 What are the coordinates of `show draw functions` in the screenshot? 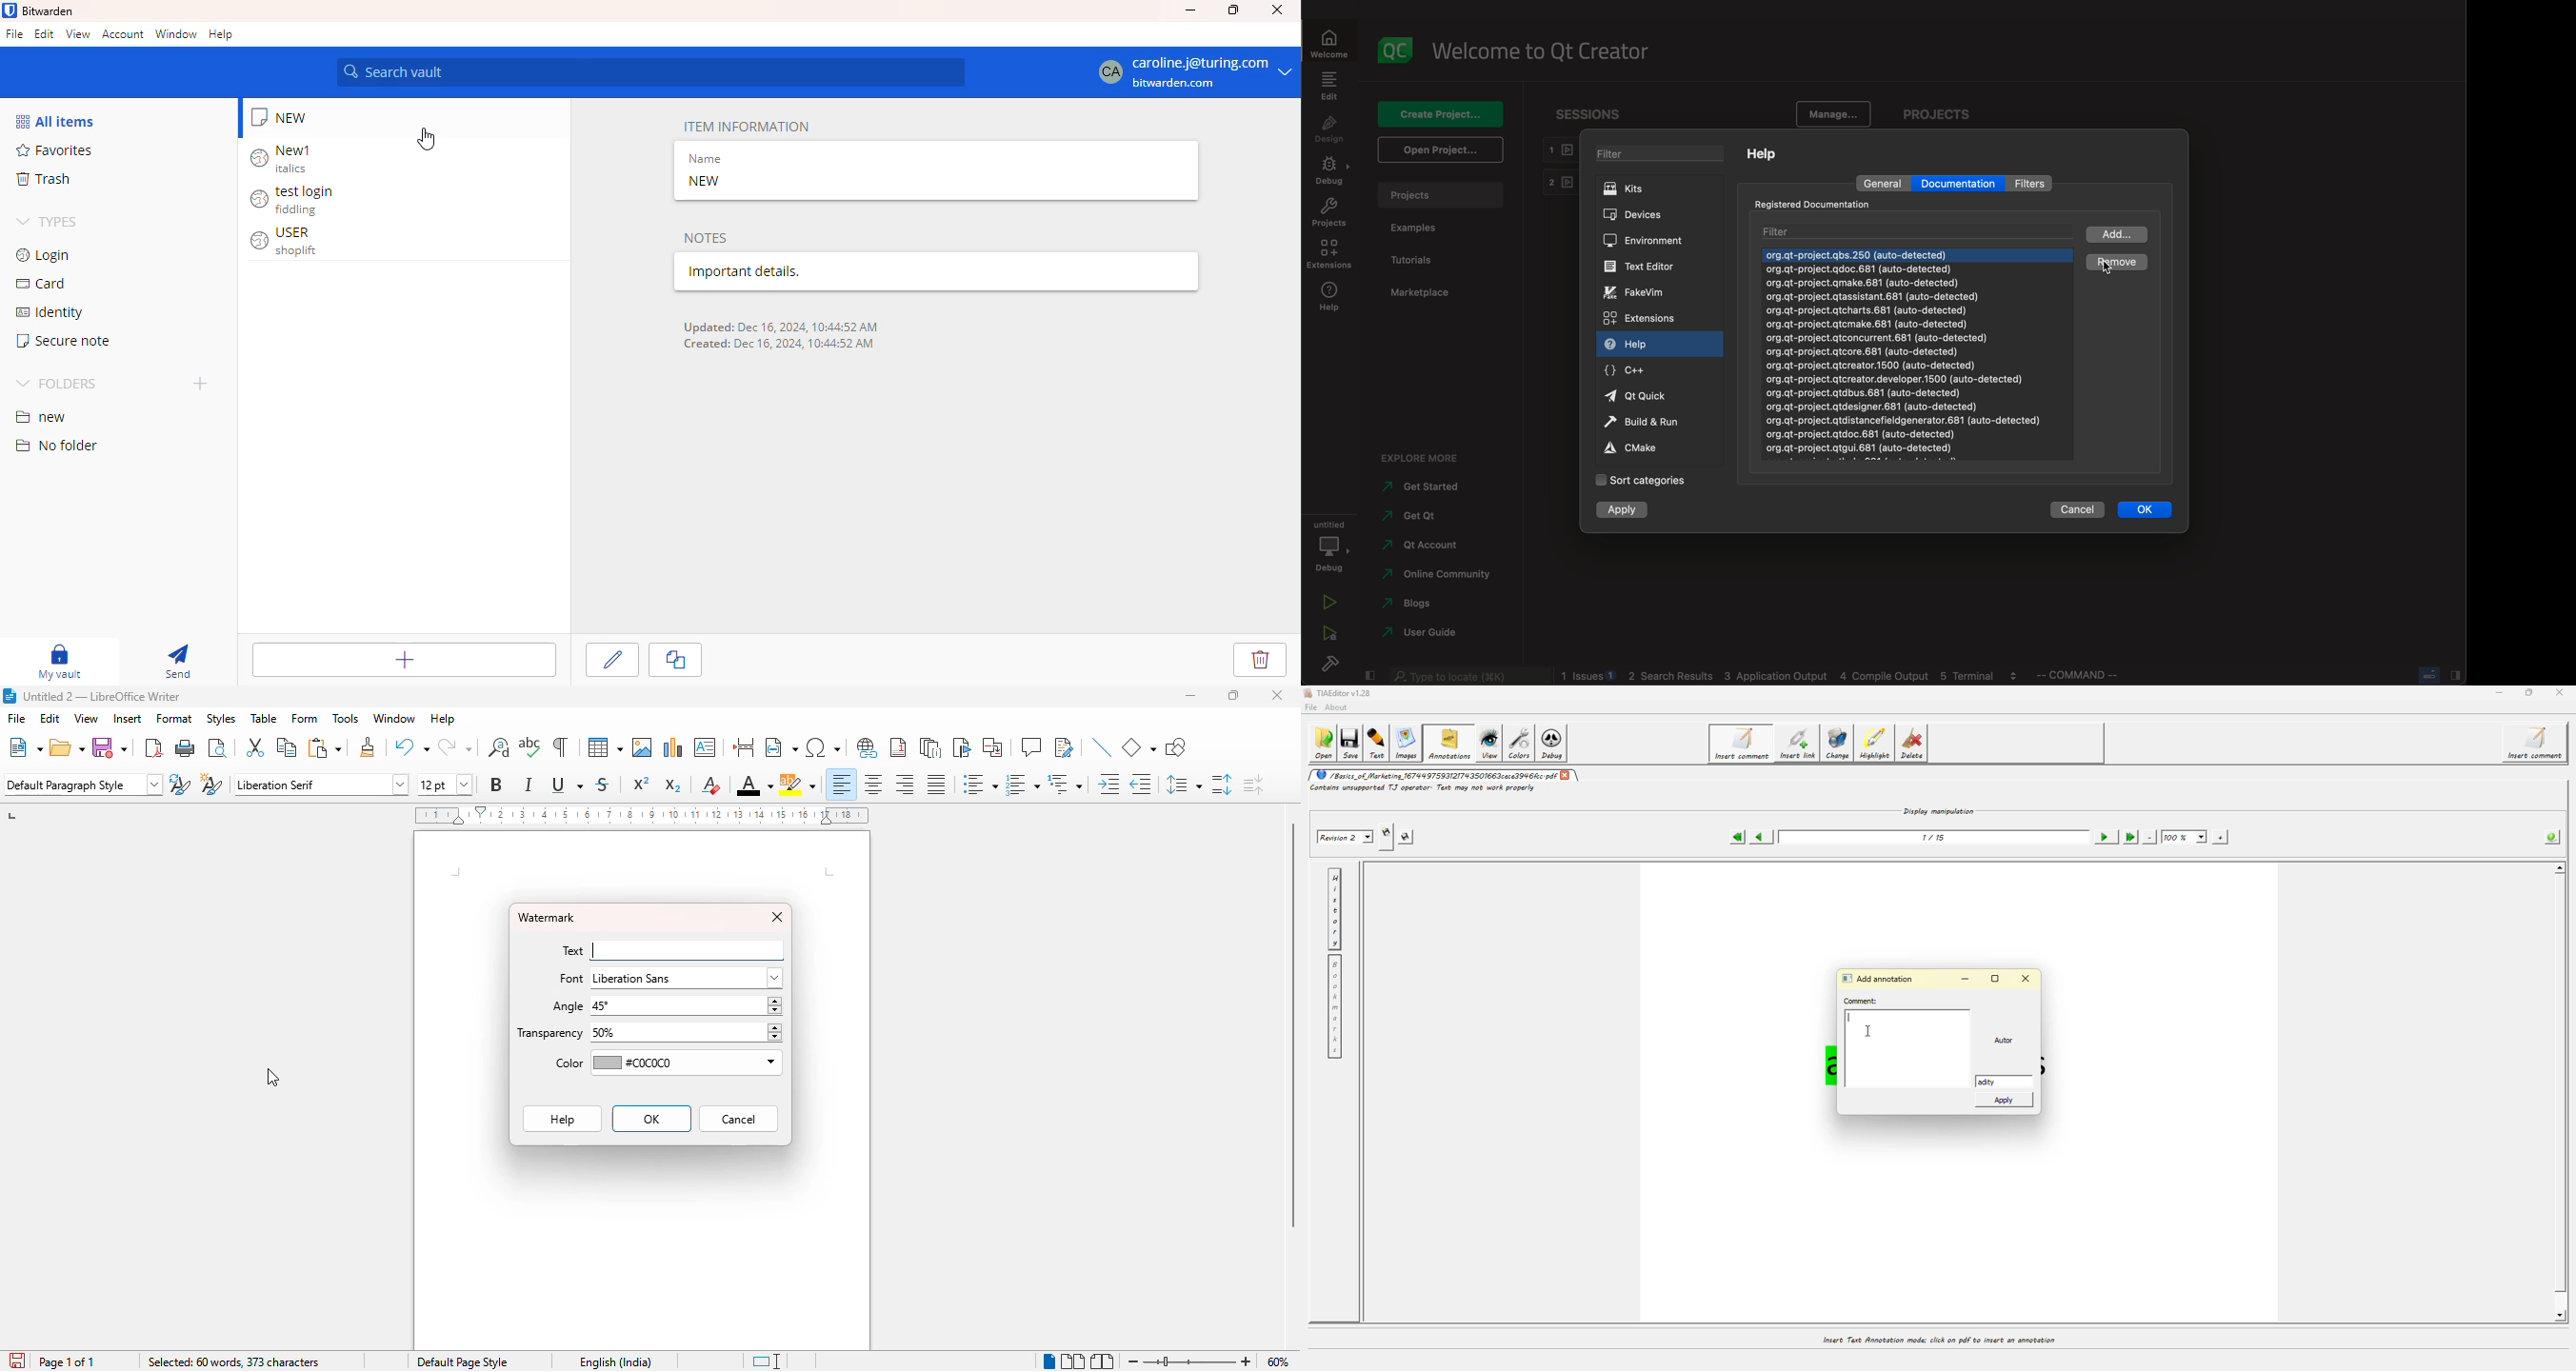 It's located at (1176, 747).